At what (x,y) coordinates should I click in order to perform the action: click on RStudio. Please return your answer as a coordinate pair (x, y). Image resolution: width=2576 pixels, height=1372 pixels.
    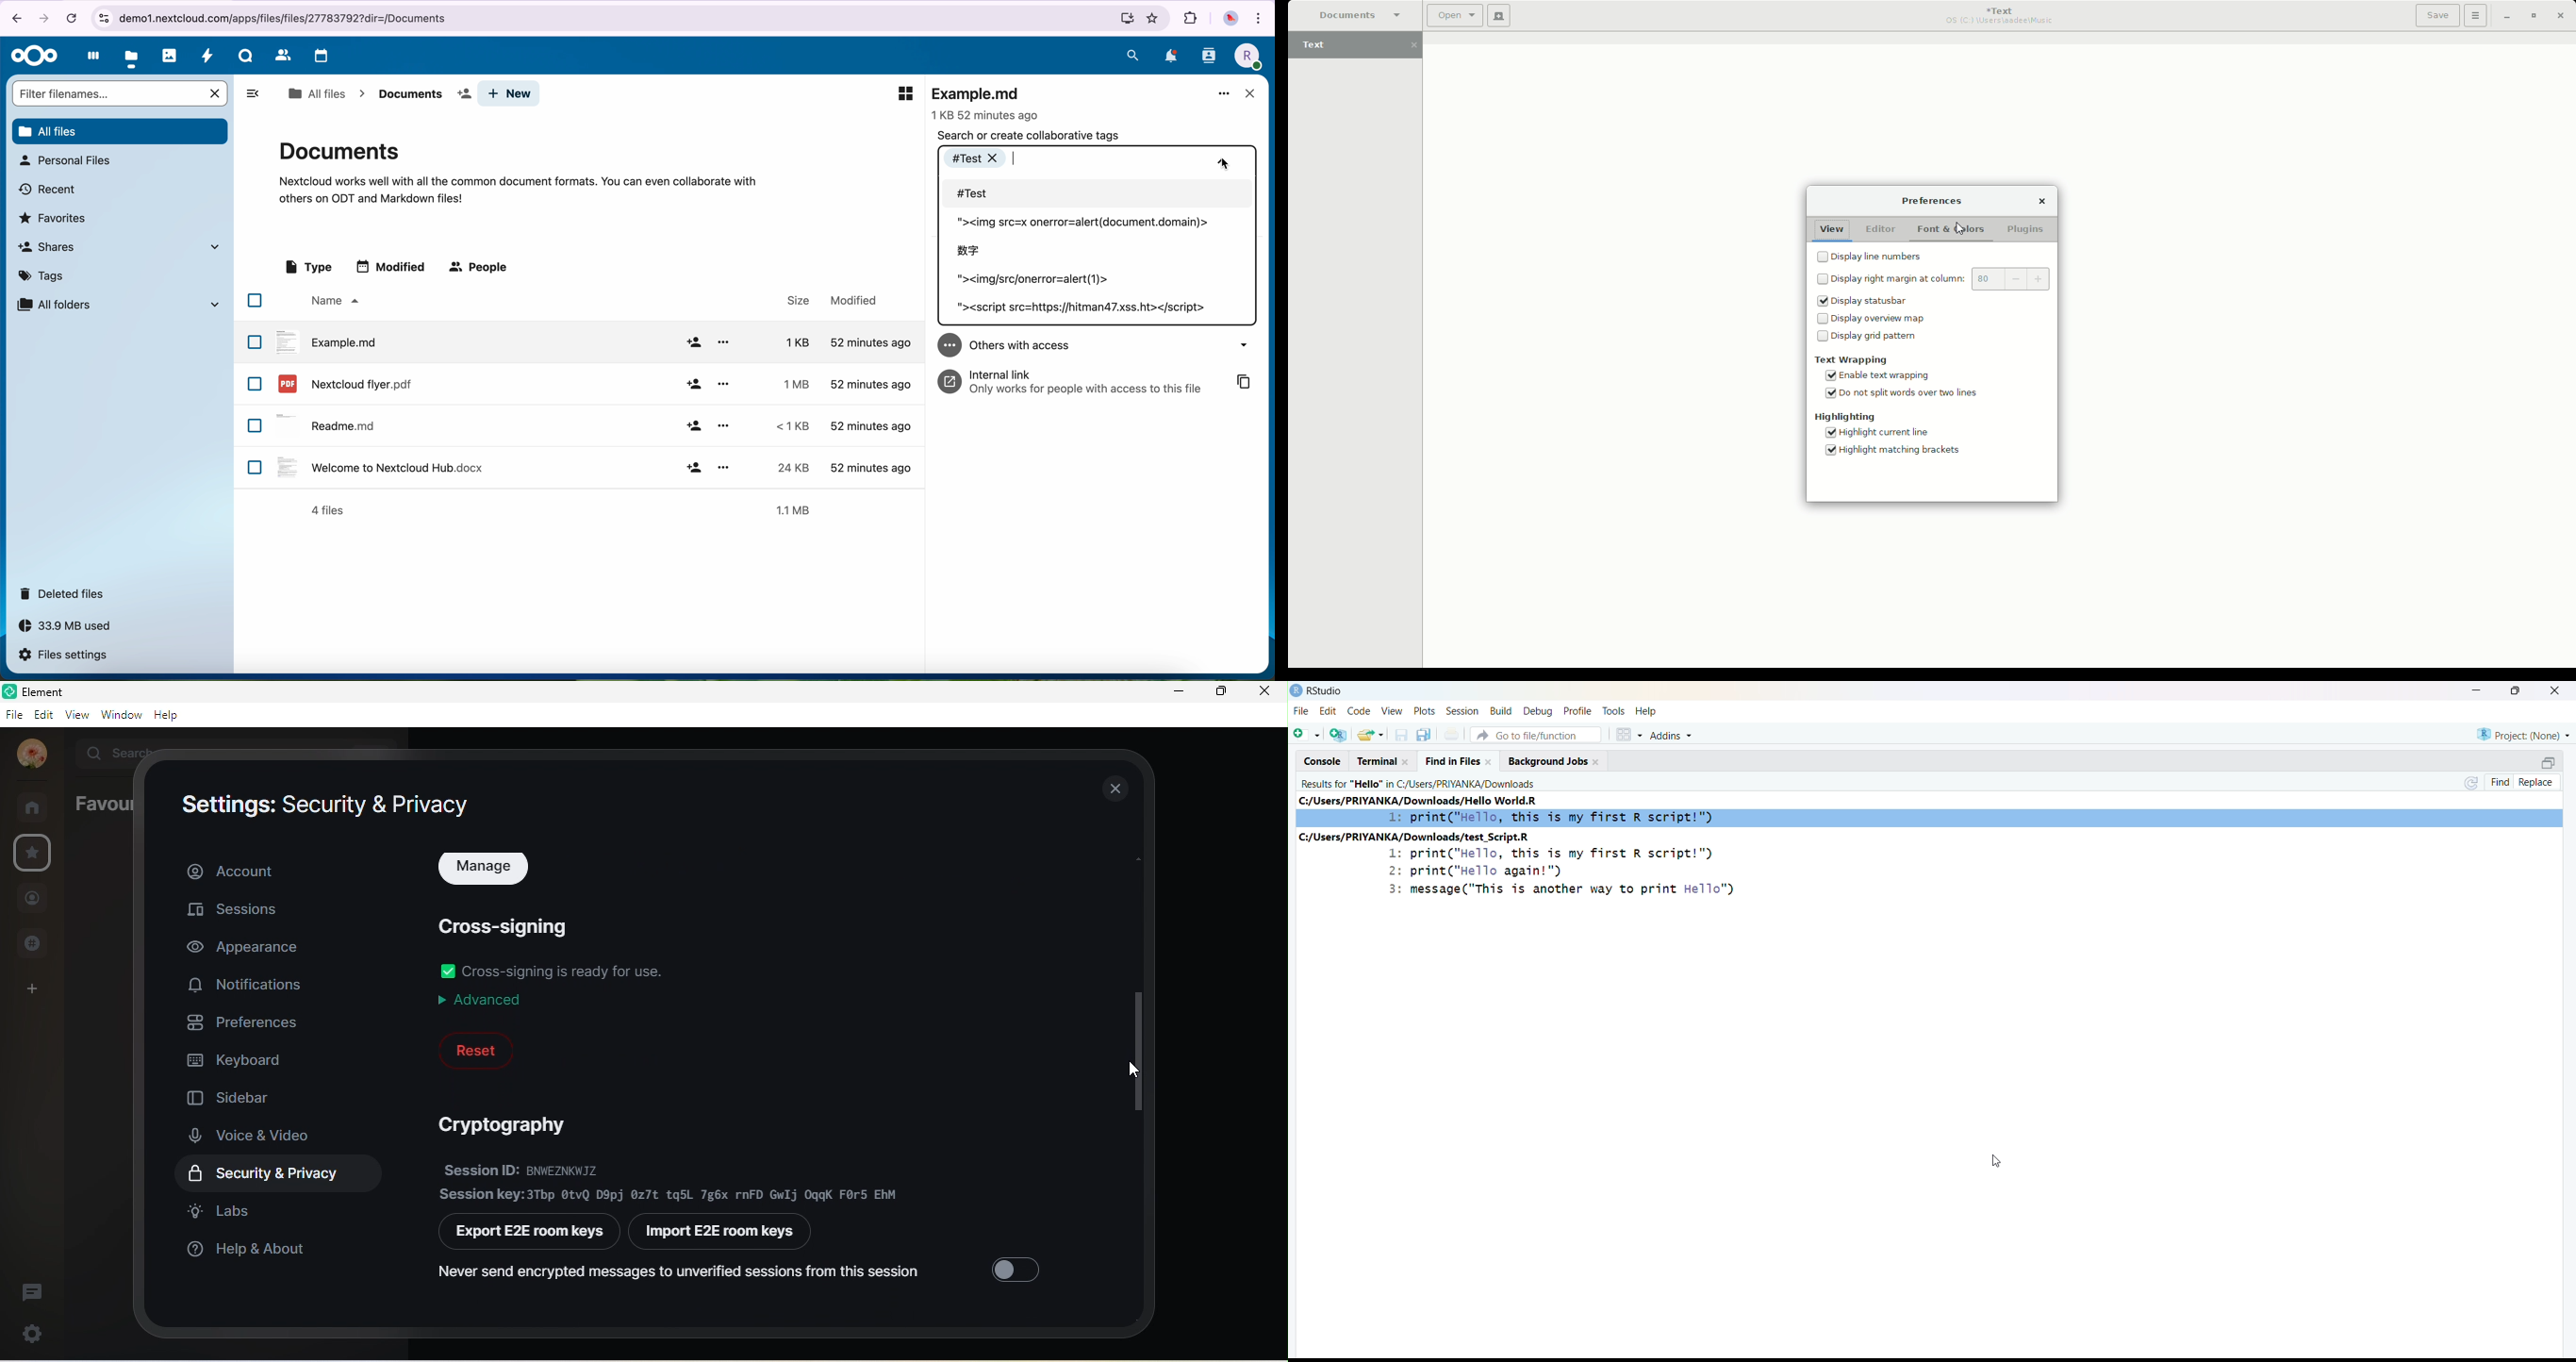
    Looking at the image, I should click on (1324, 691).